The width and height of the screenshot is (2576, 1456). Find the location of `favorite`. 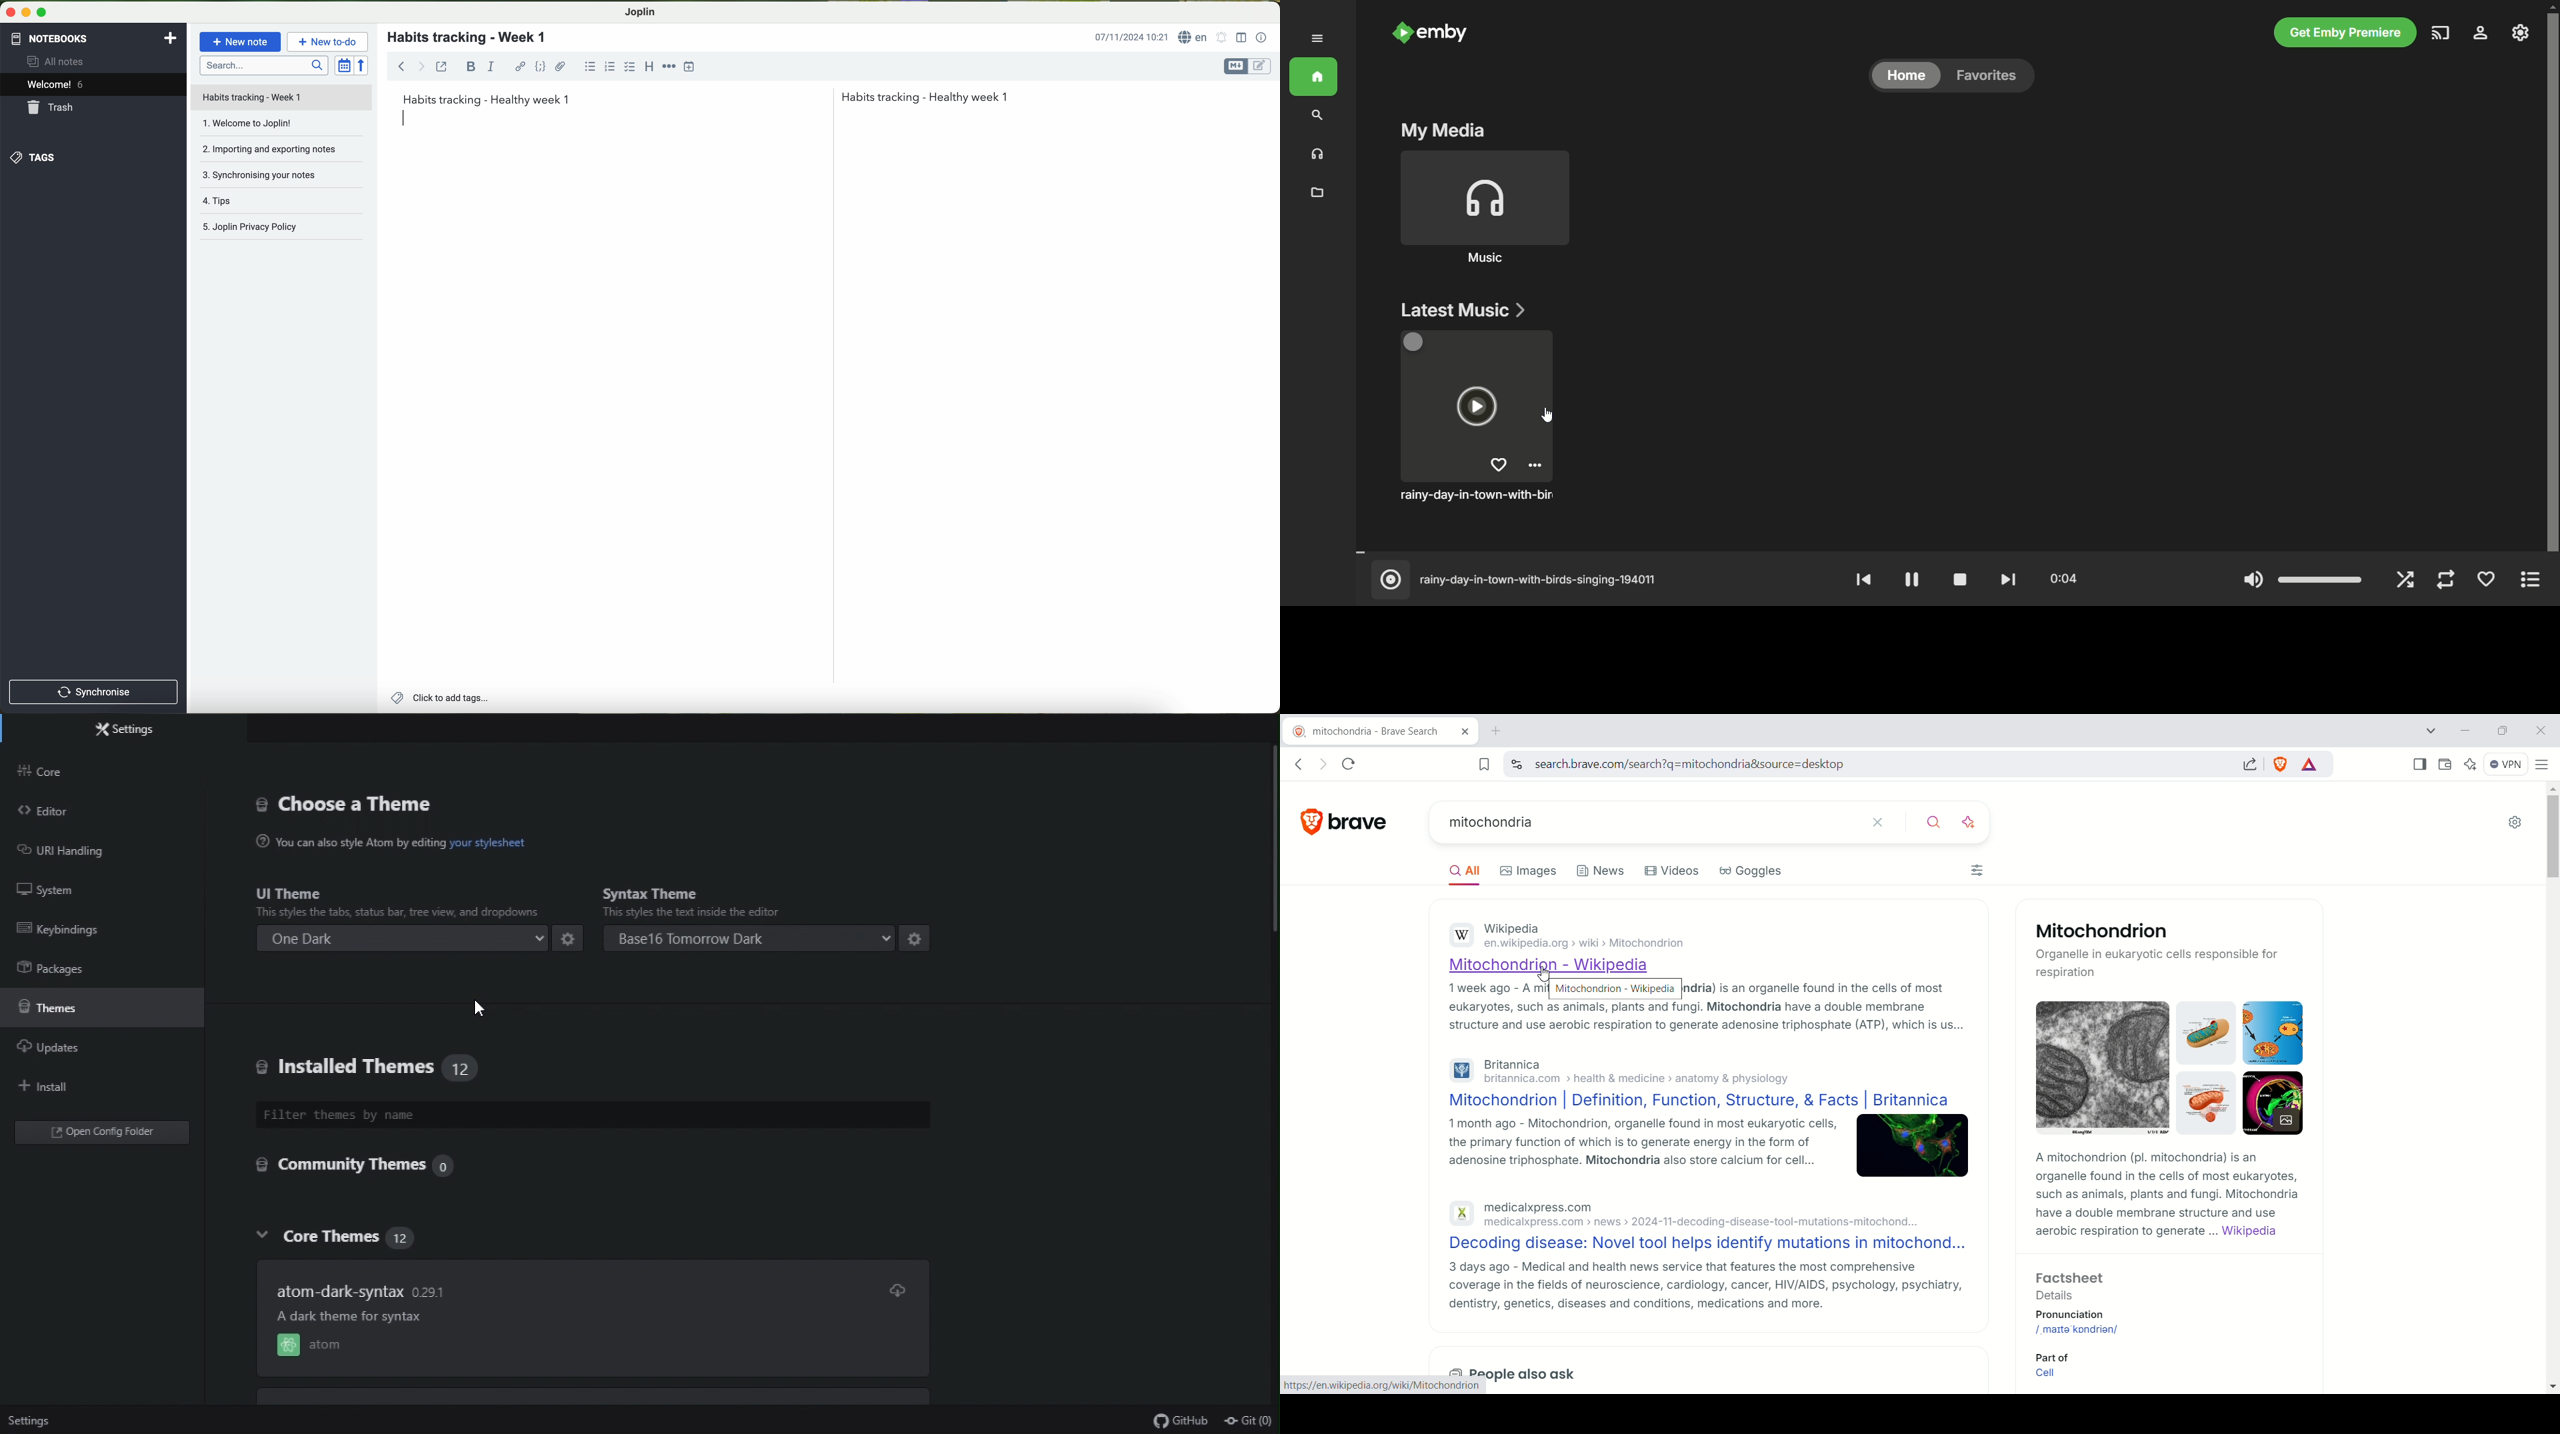

favorite is located at coordinates (1499, 465).